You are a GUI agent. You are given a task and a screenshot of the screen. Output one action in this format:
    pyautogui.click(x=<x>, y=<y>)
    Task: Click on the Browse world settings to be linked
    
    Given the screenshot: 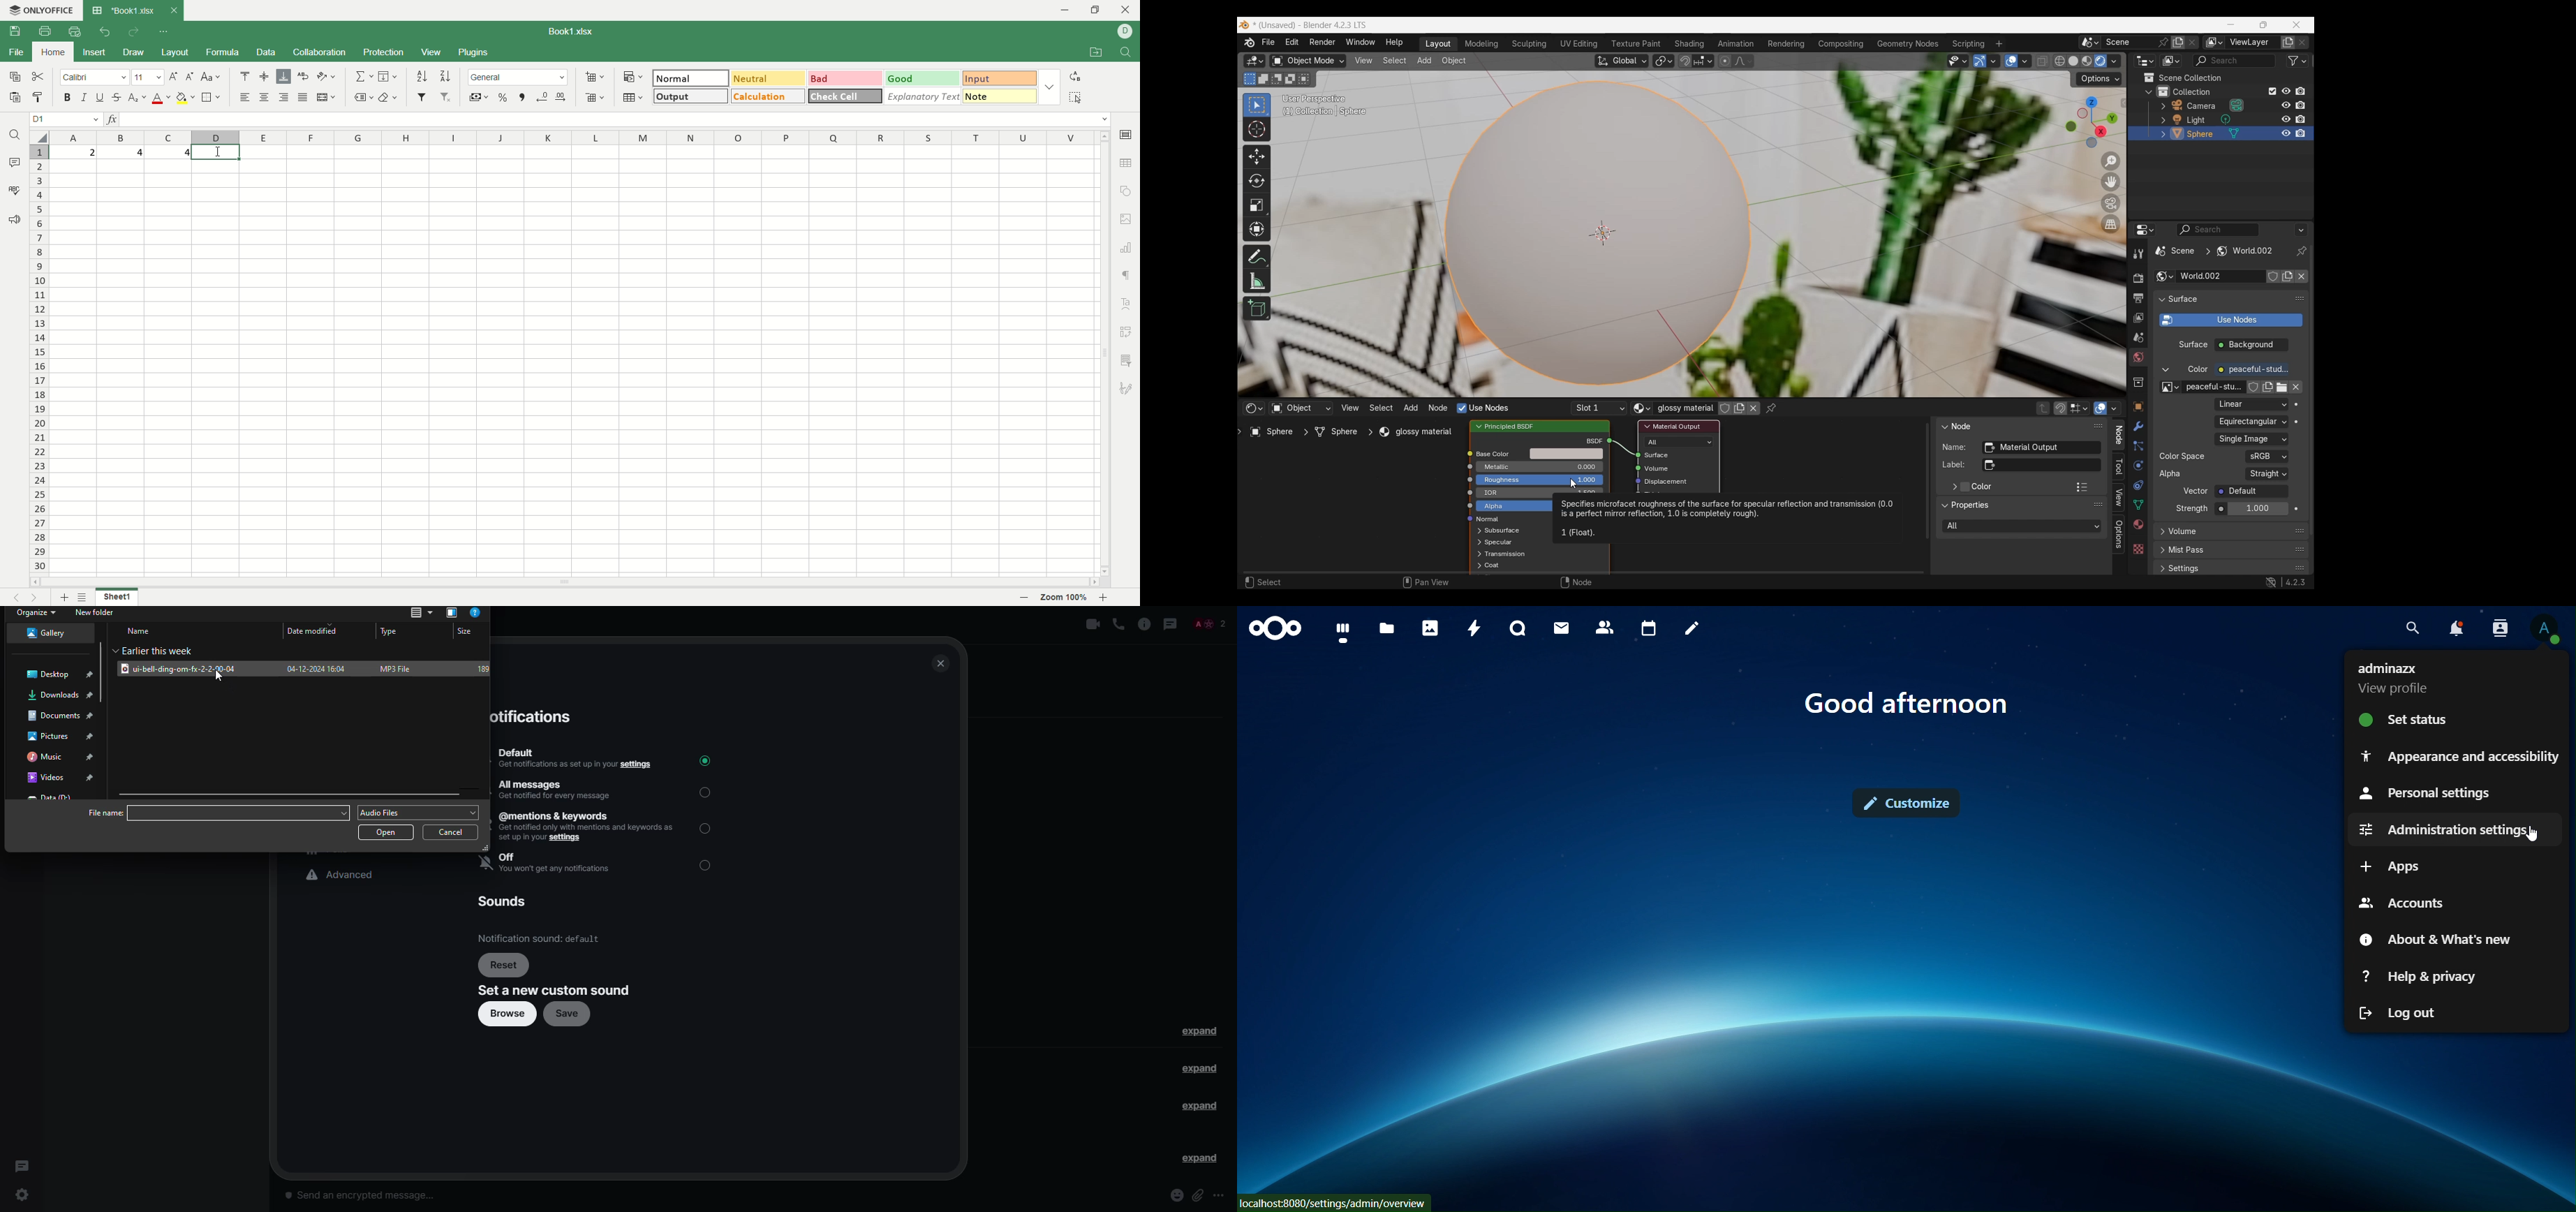 What is the action you would take?
    pyautogui.click(x=2164, y=276)
    